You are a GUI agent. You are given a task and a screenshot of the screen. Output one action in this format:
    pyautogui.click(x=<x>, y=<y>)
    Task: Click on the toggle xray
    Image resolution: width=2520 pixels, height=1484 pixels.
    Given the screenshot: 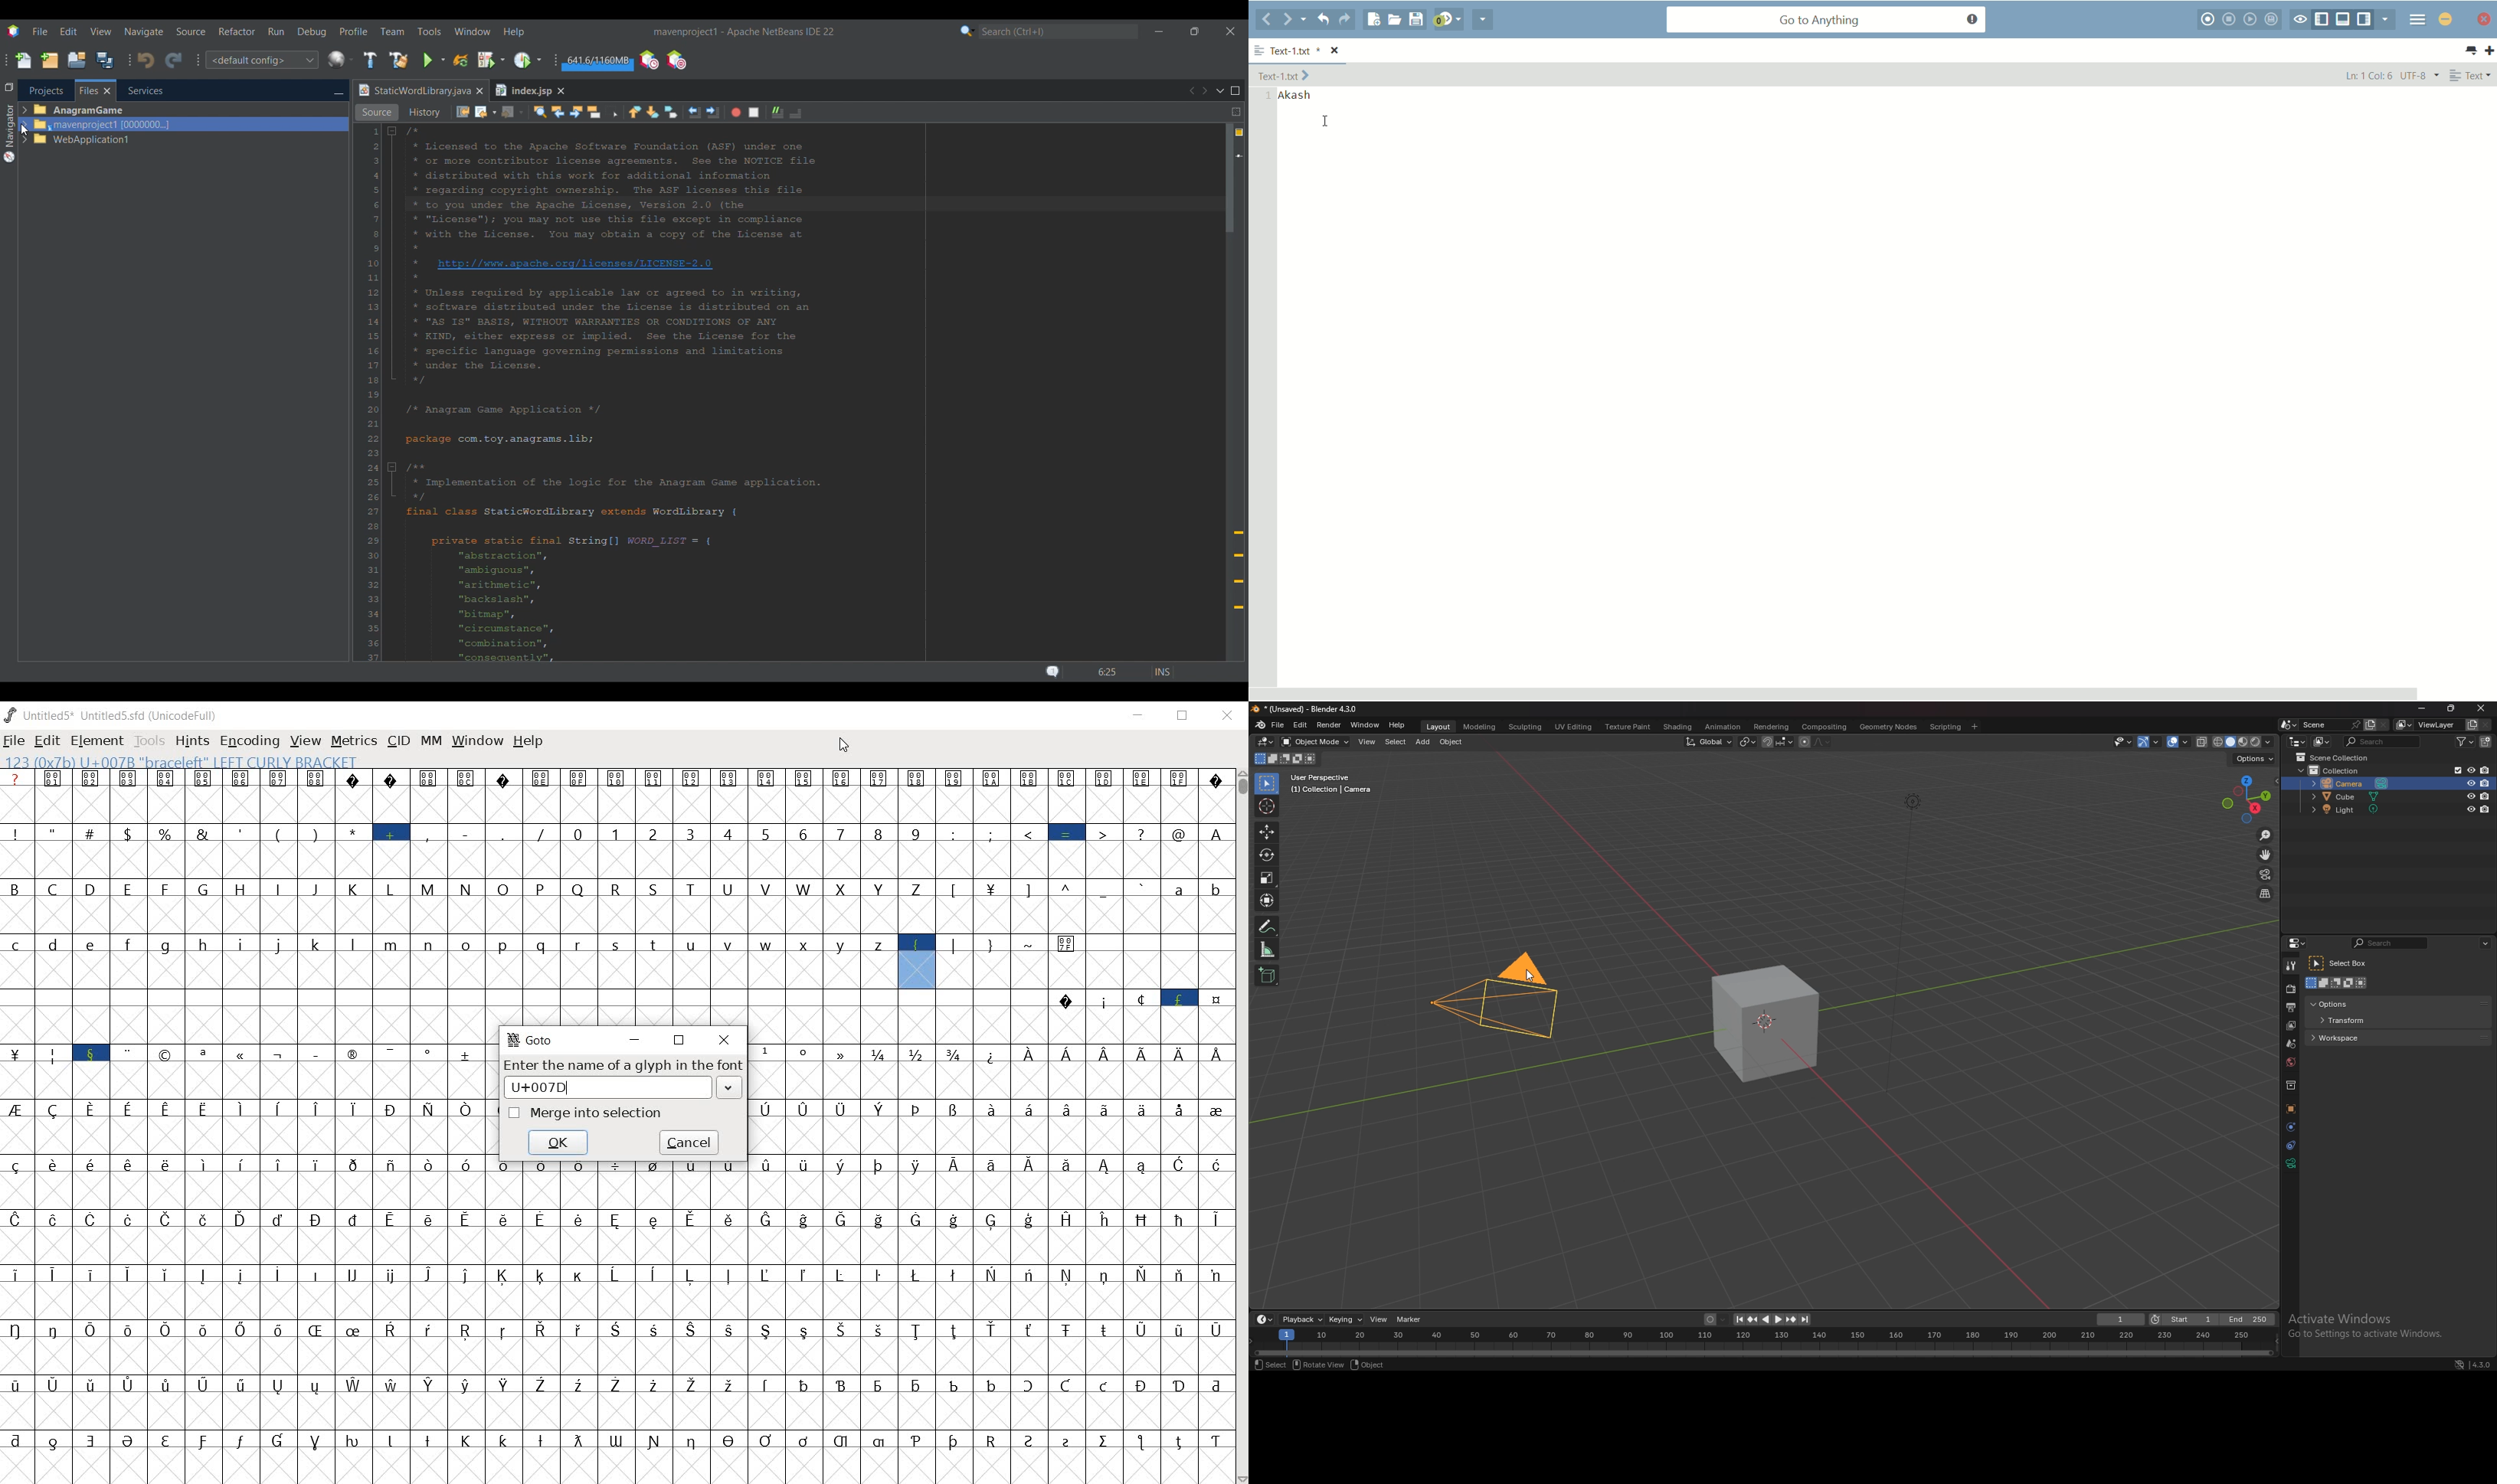 What is the action you would take?
    pyautogui.click(x=2202, y=742)
    